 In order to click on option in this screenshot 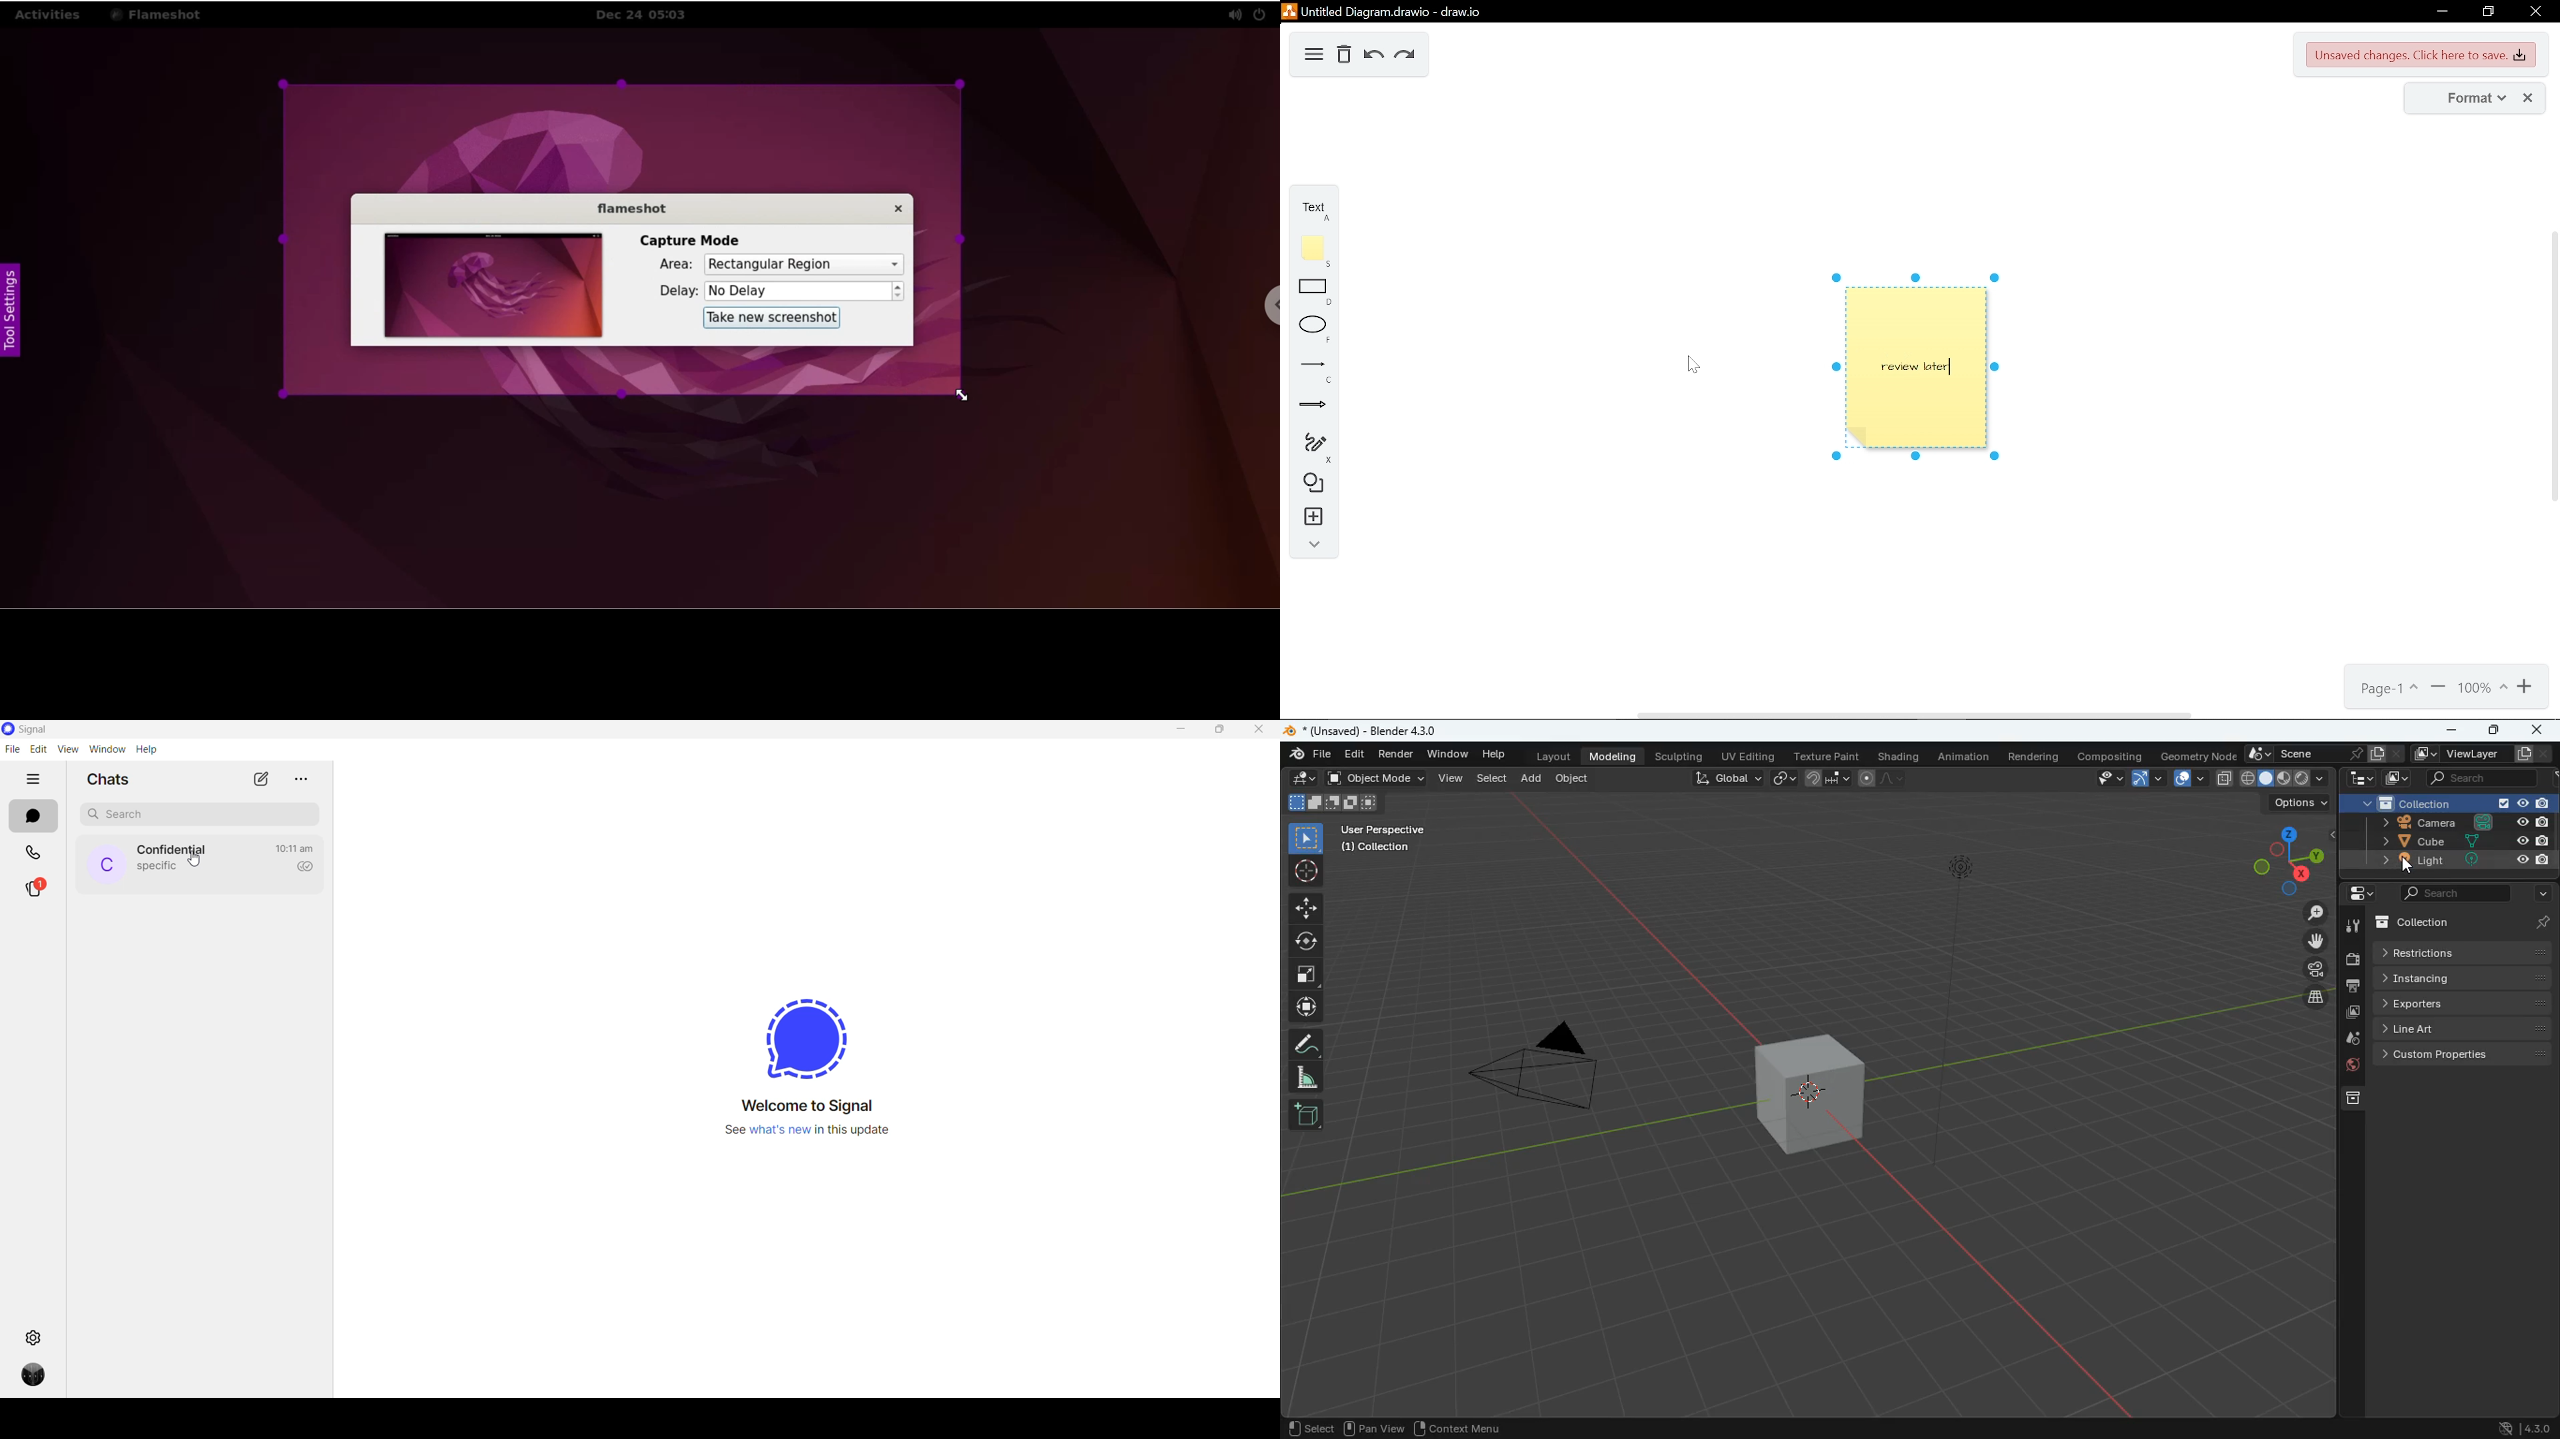, I will do `click(2296, 803)`.